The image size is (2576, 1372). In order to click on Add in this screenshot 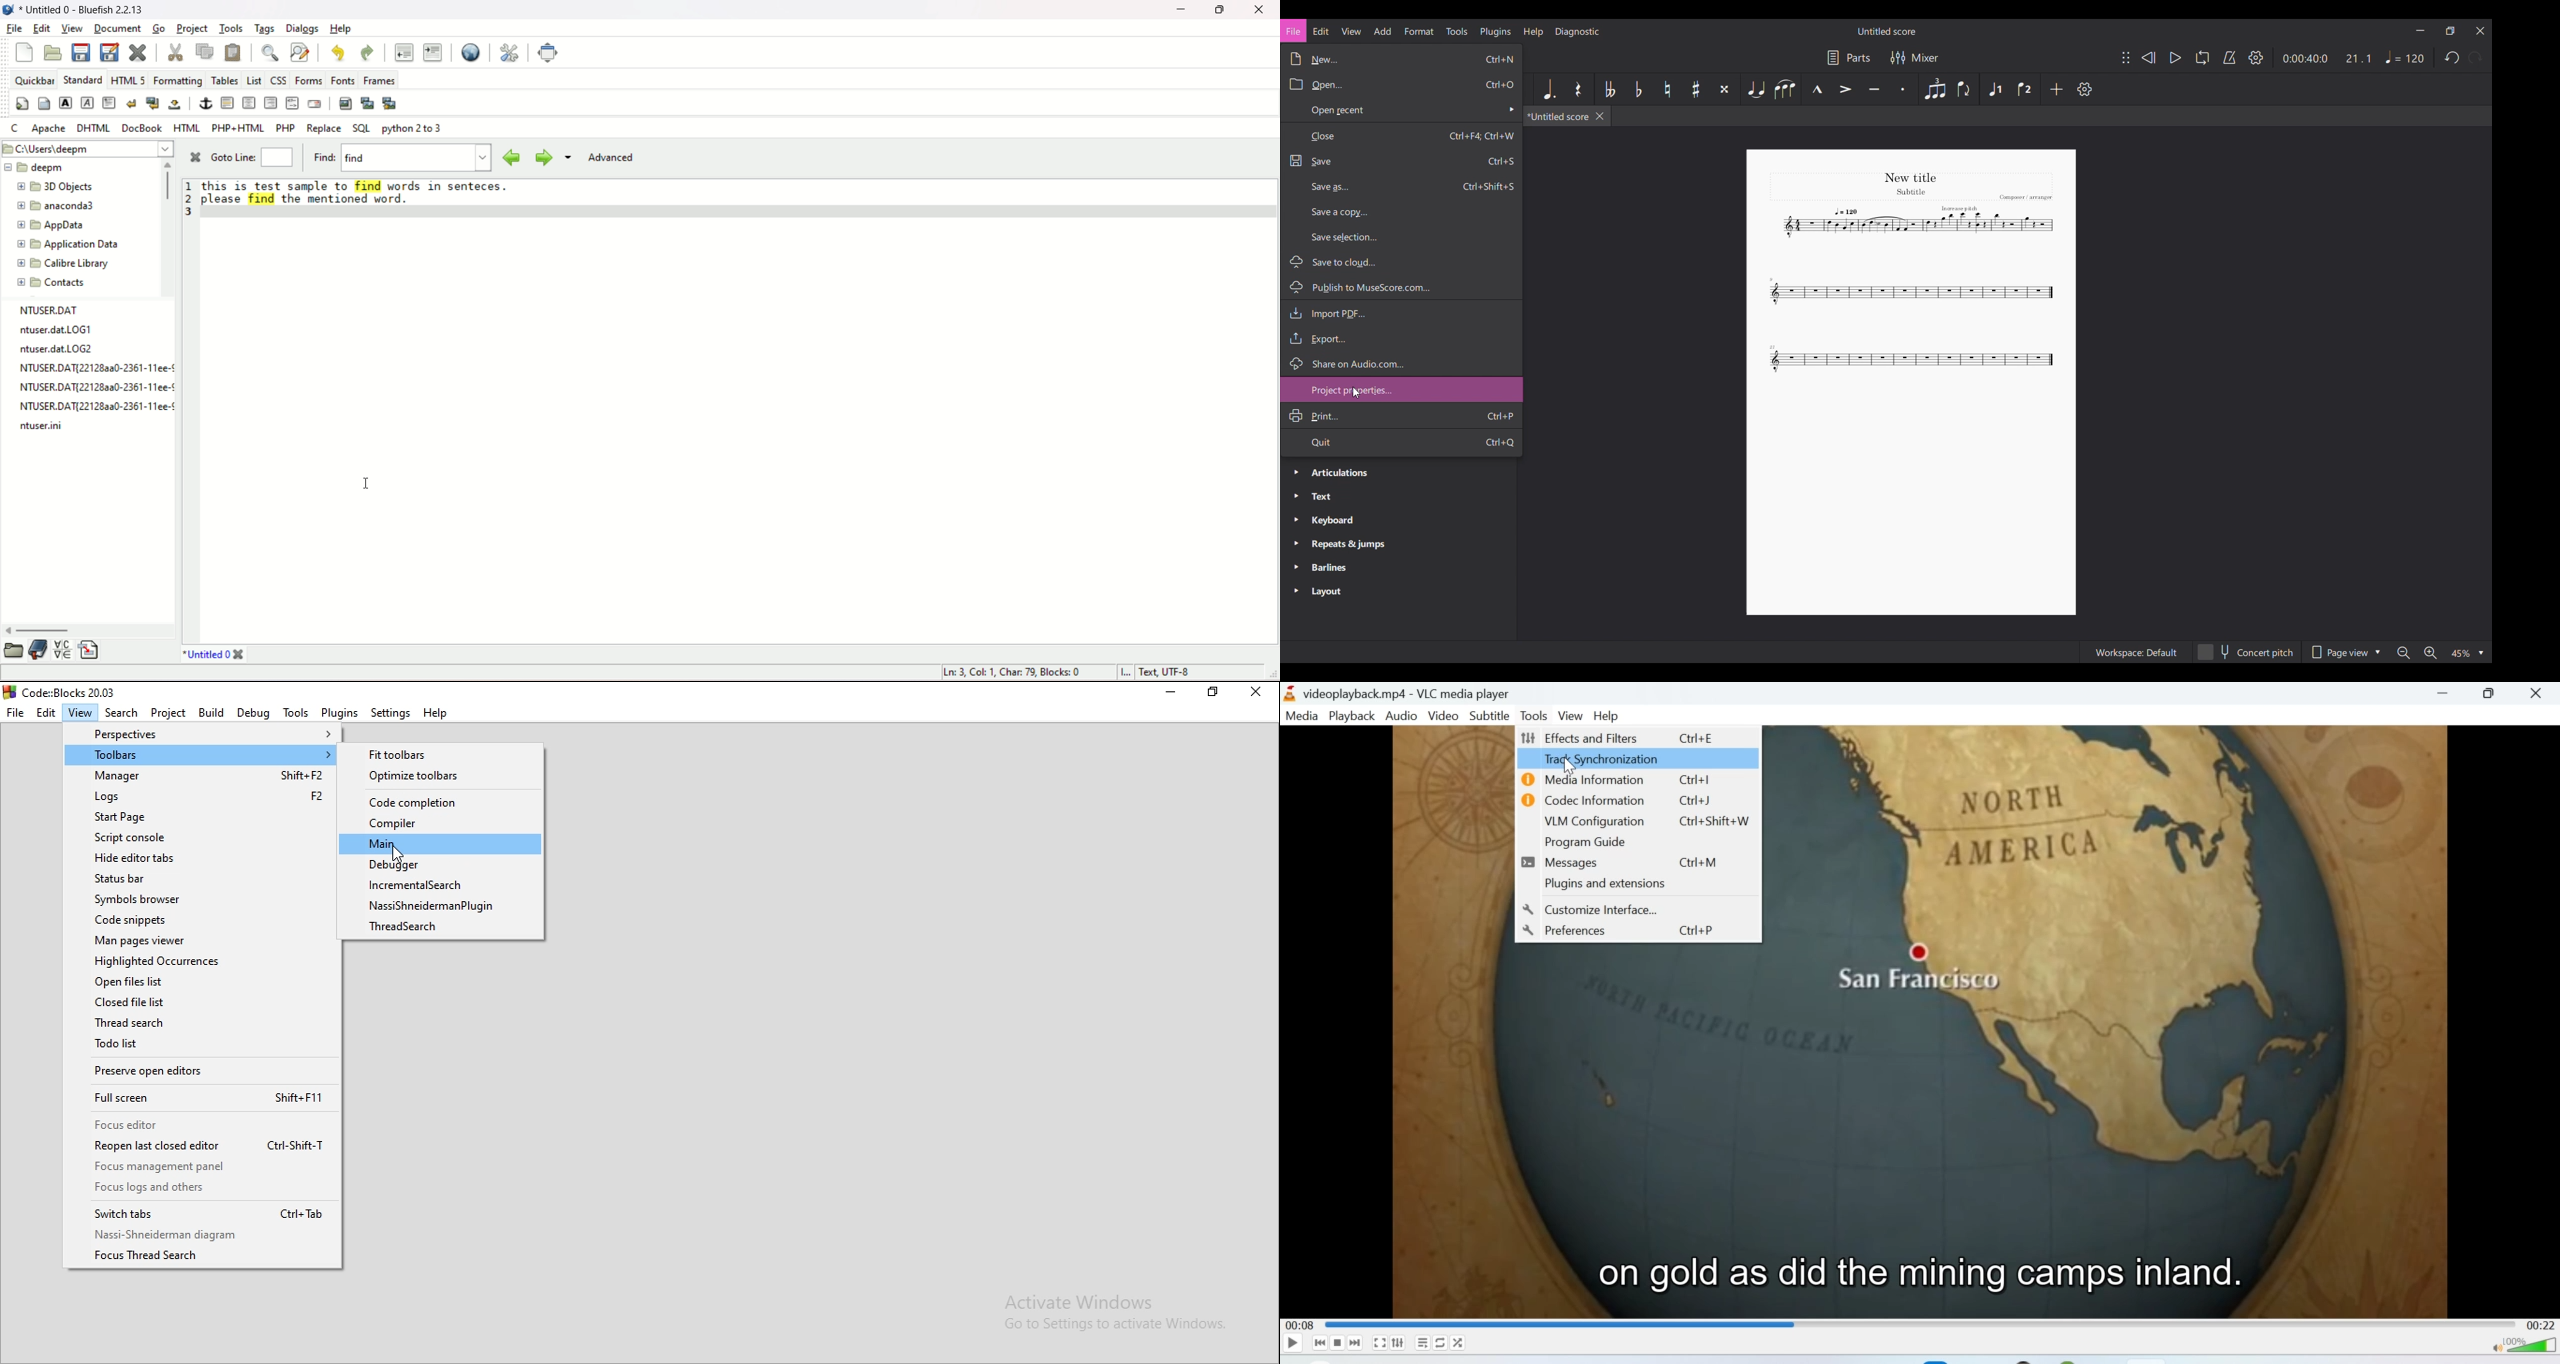, I will do `click(2056, 89)`.